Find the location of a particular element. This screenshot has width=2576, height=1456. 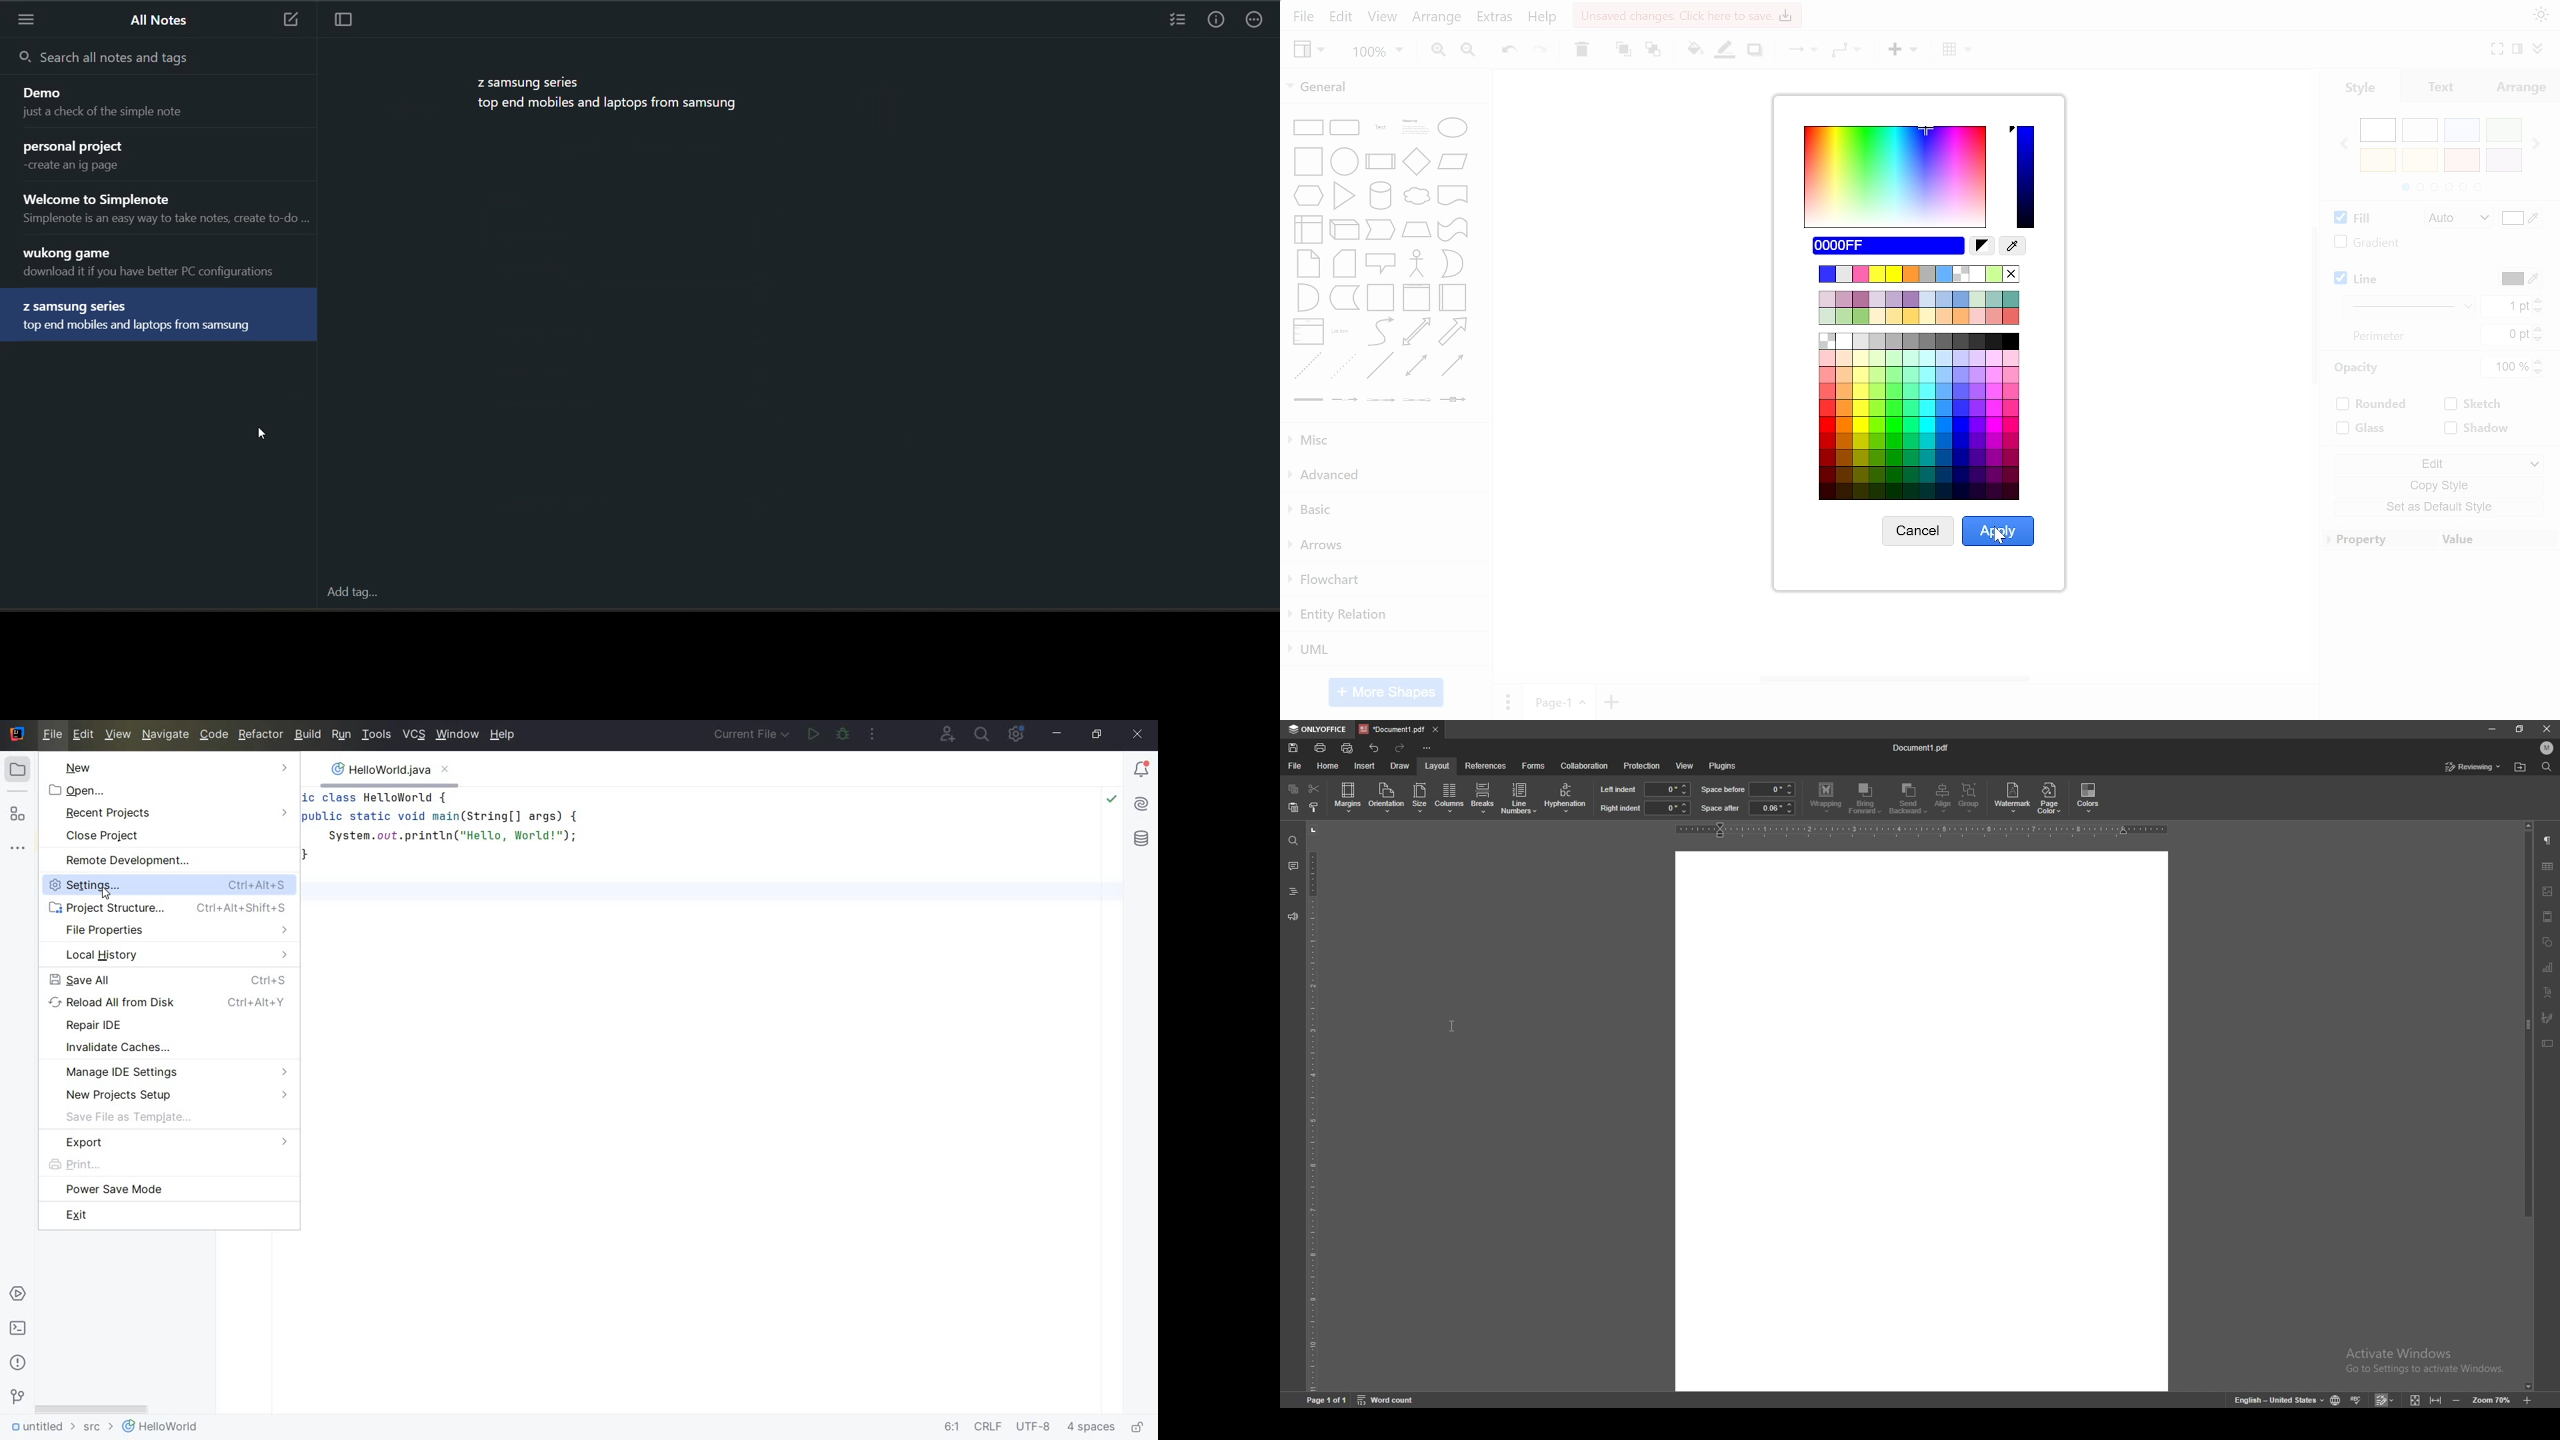

view is located at coordinates (1684, 767).